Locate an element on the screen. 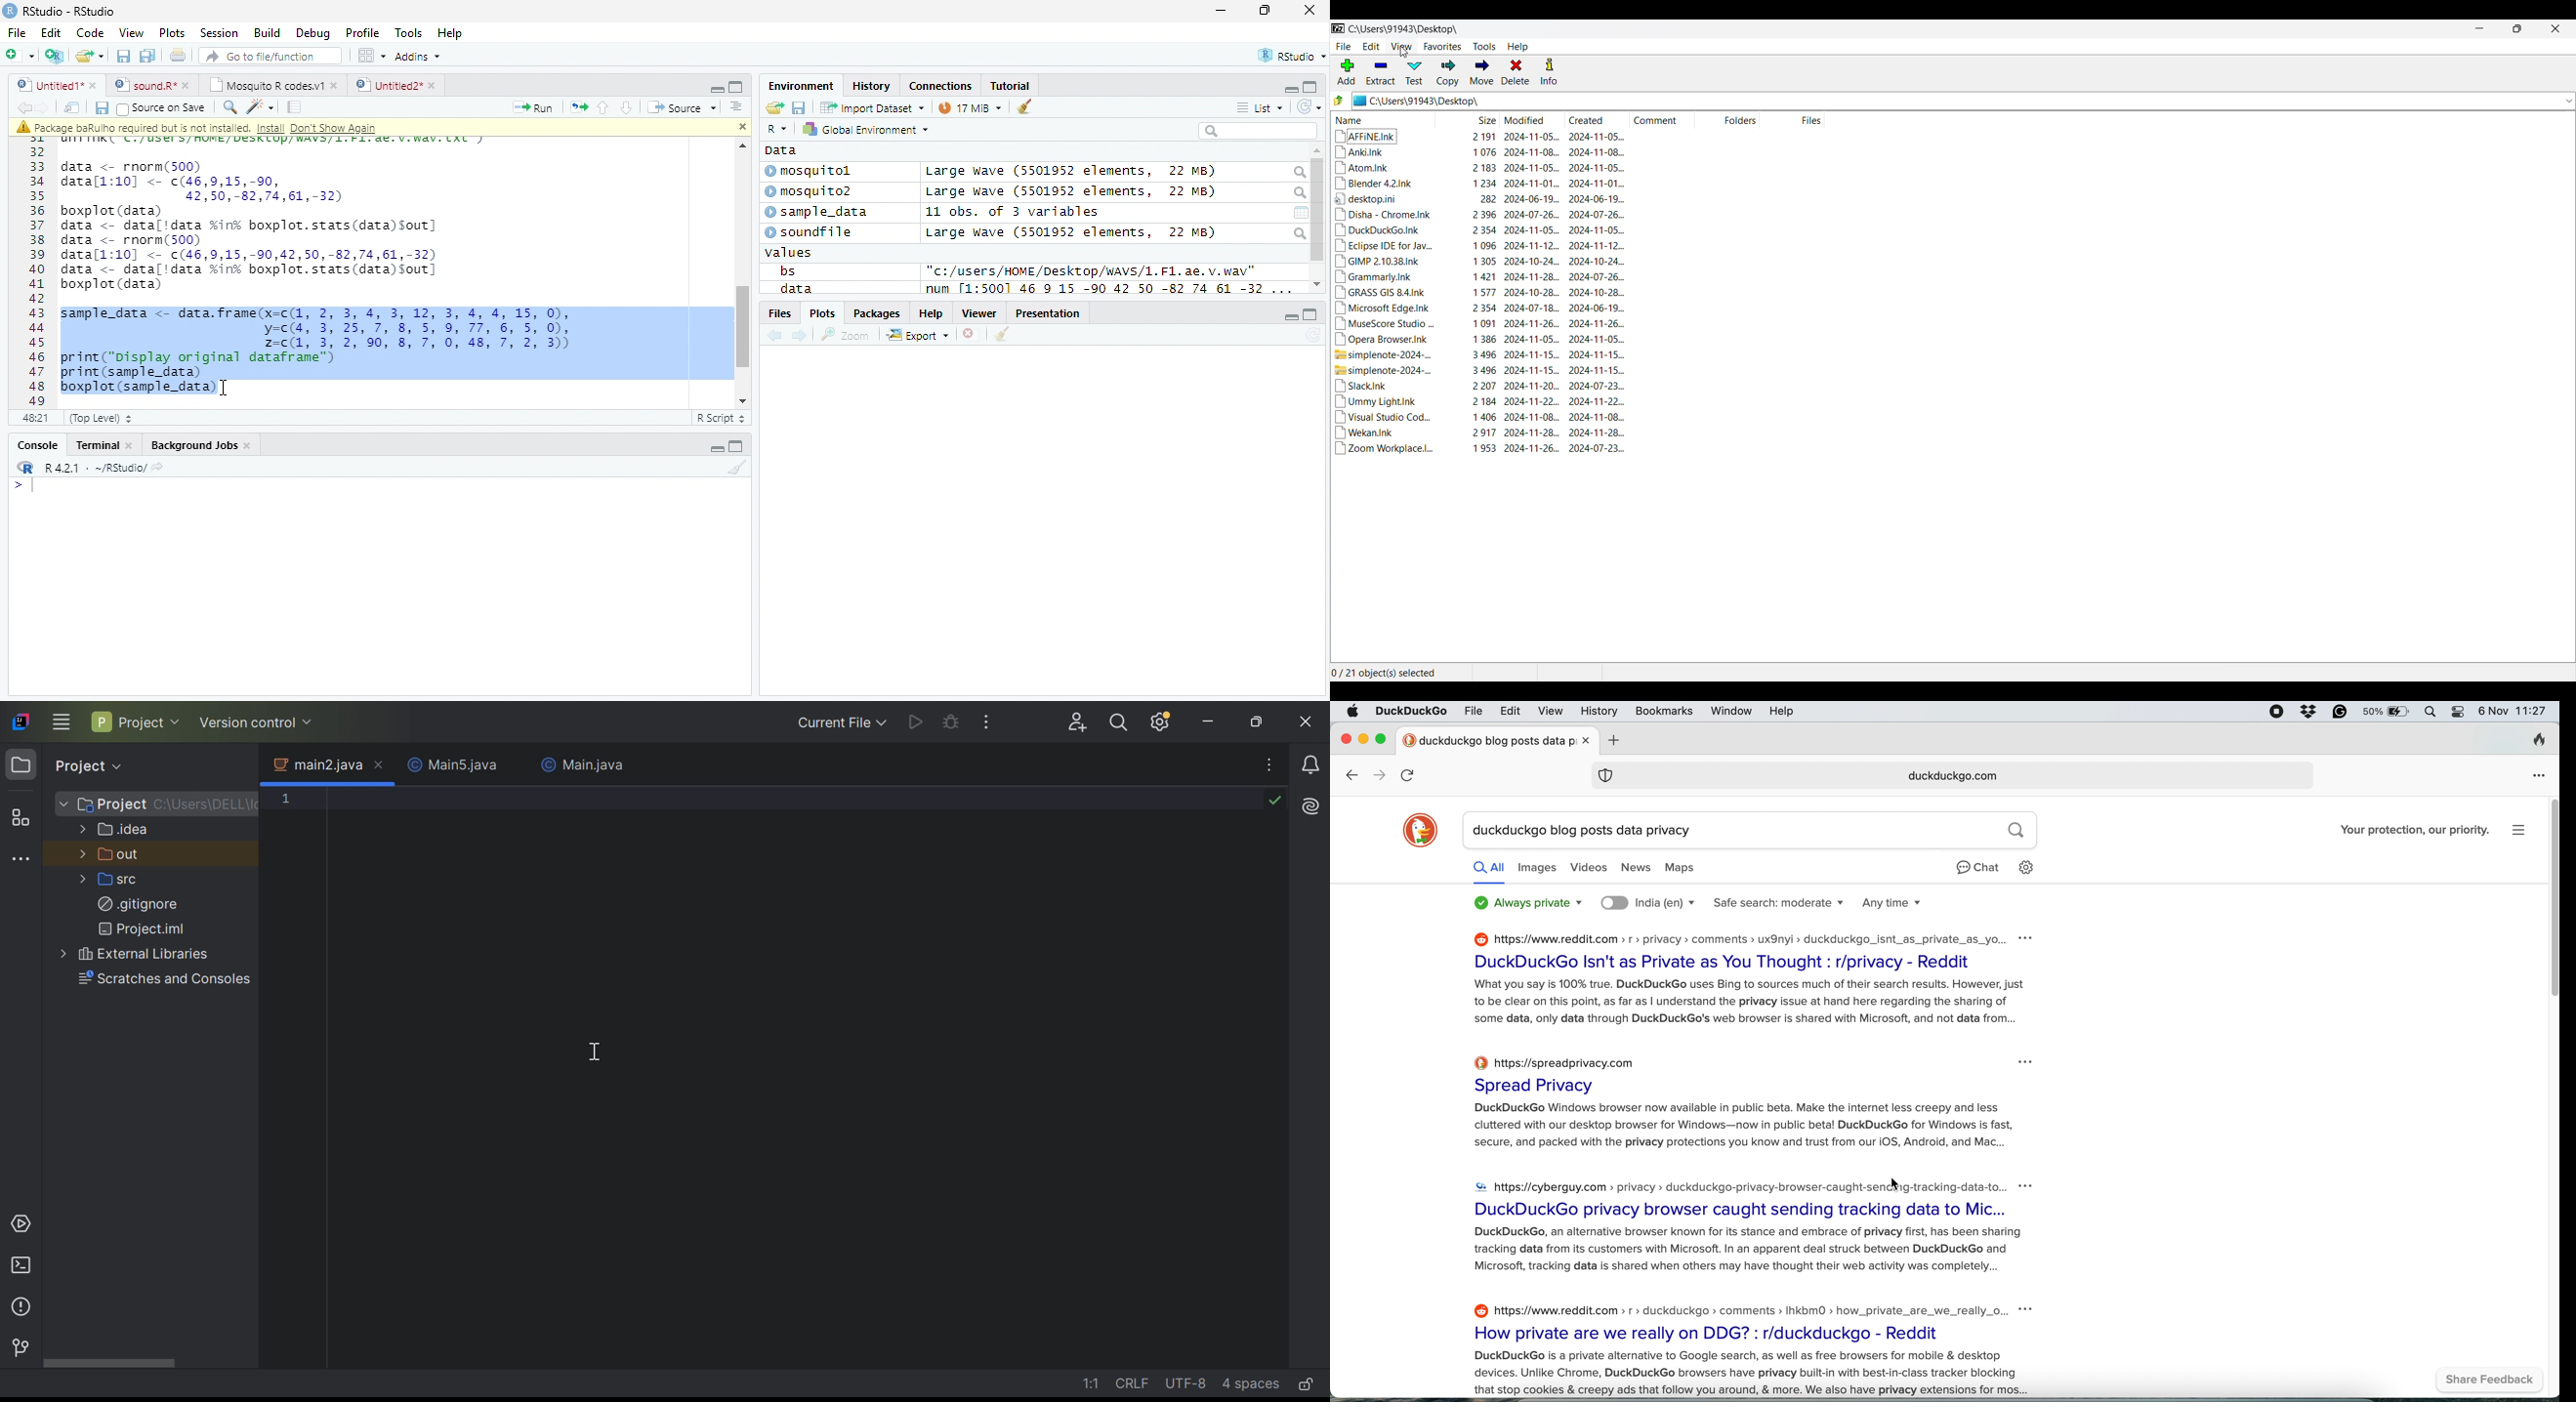 This screenshot has height=1428, width=2576. Data is located at coordinates (781, 150).